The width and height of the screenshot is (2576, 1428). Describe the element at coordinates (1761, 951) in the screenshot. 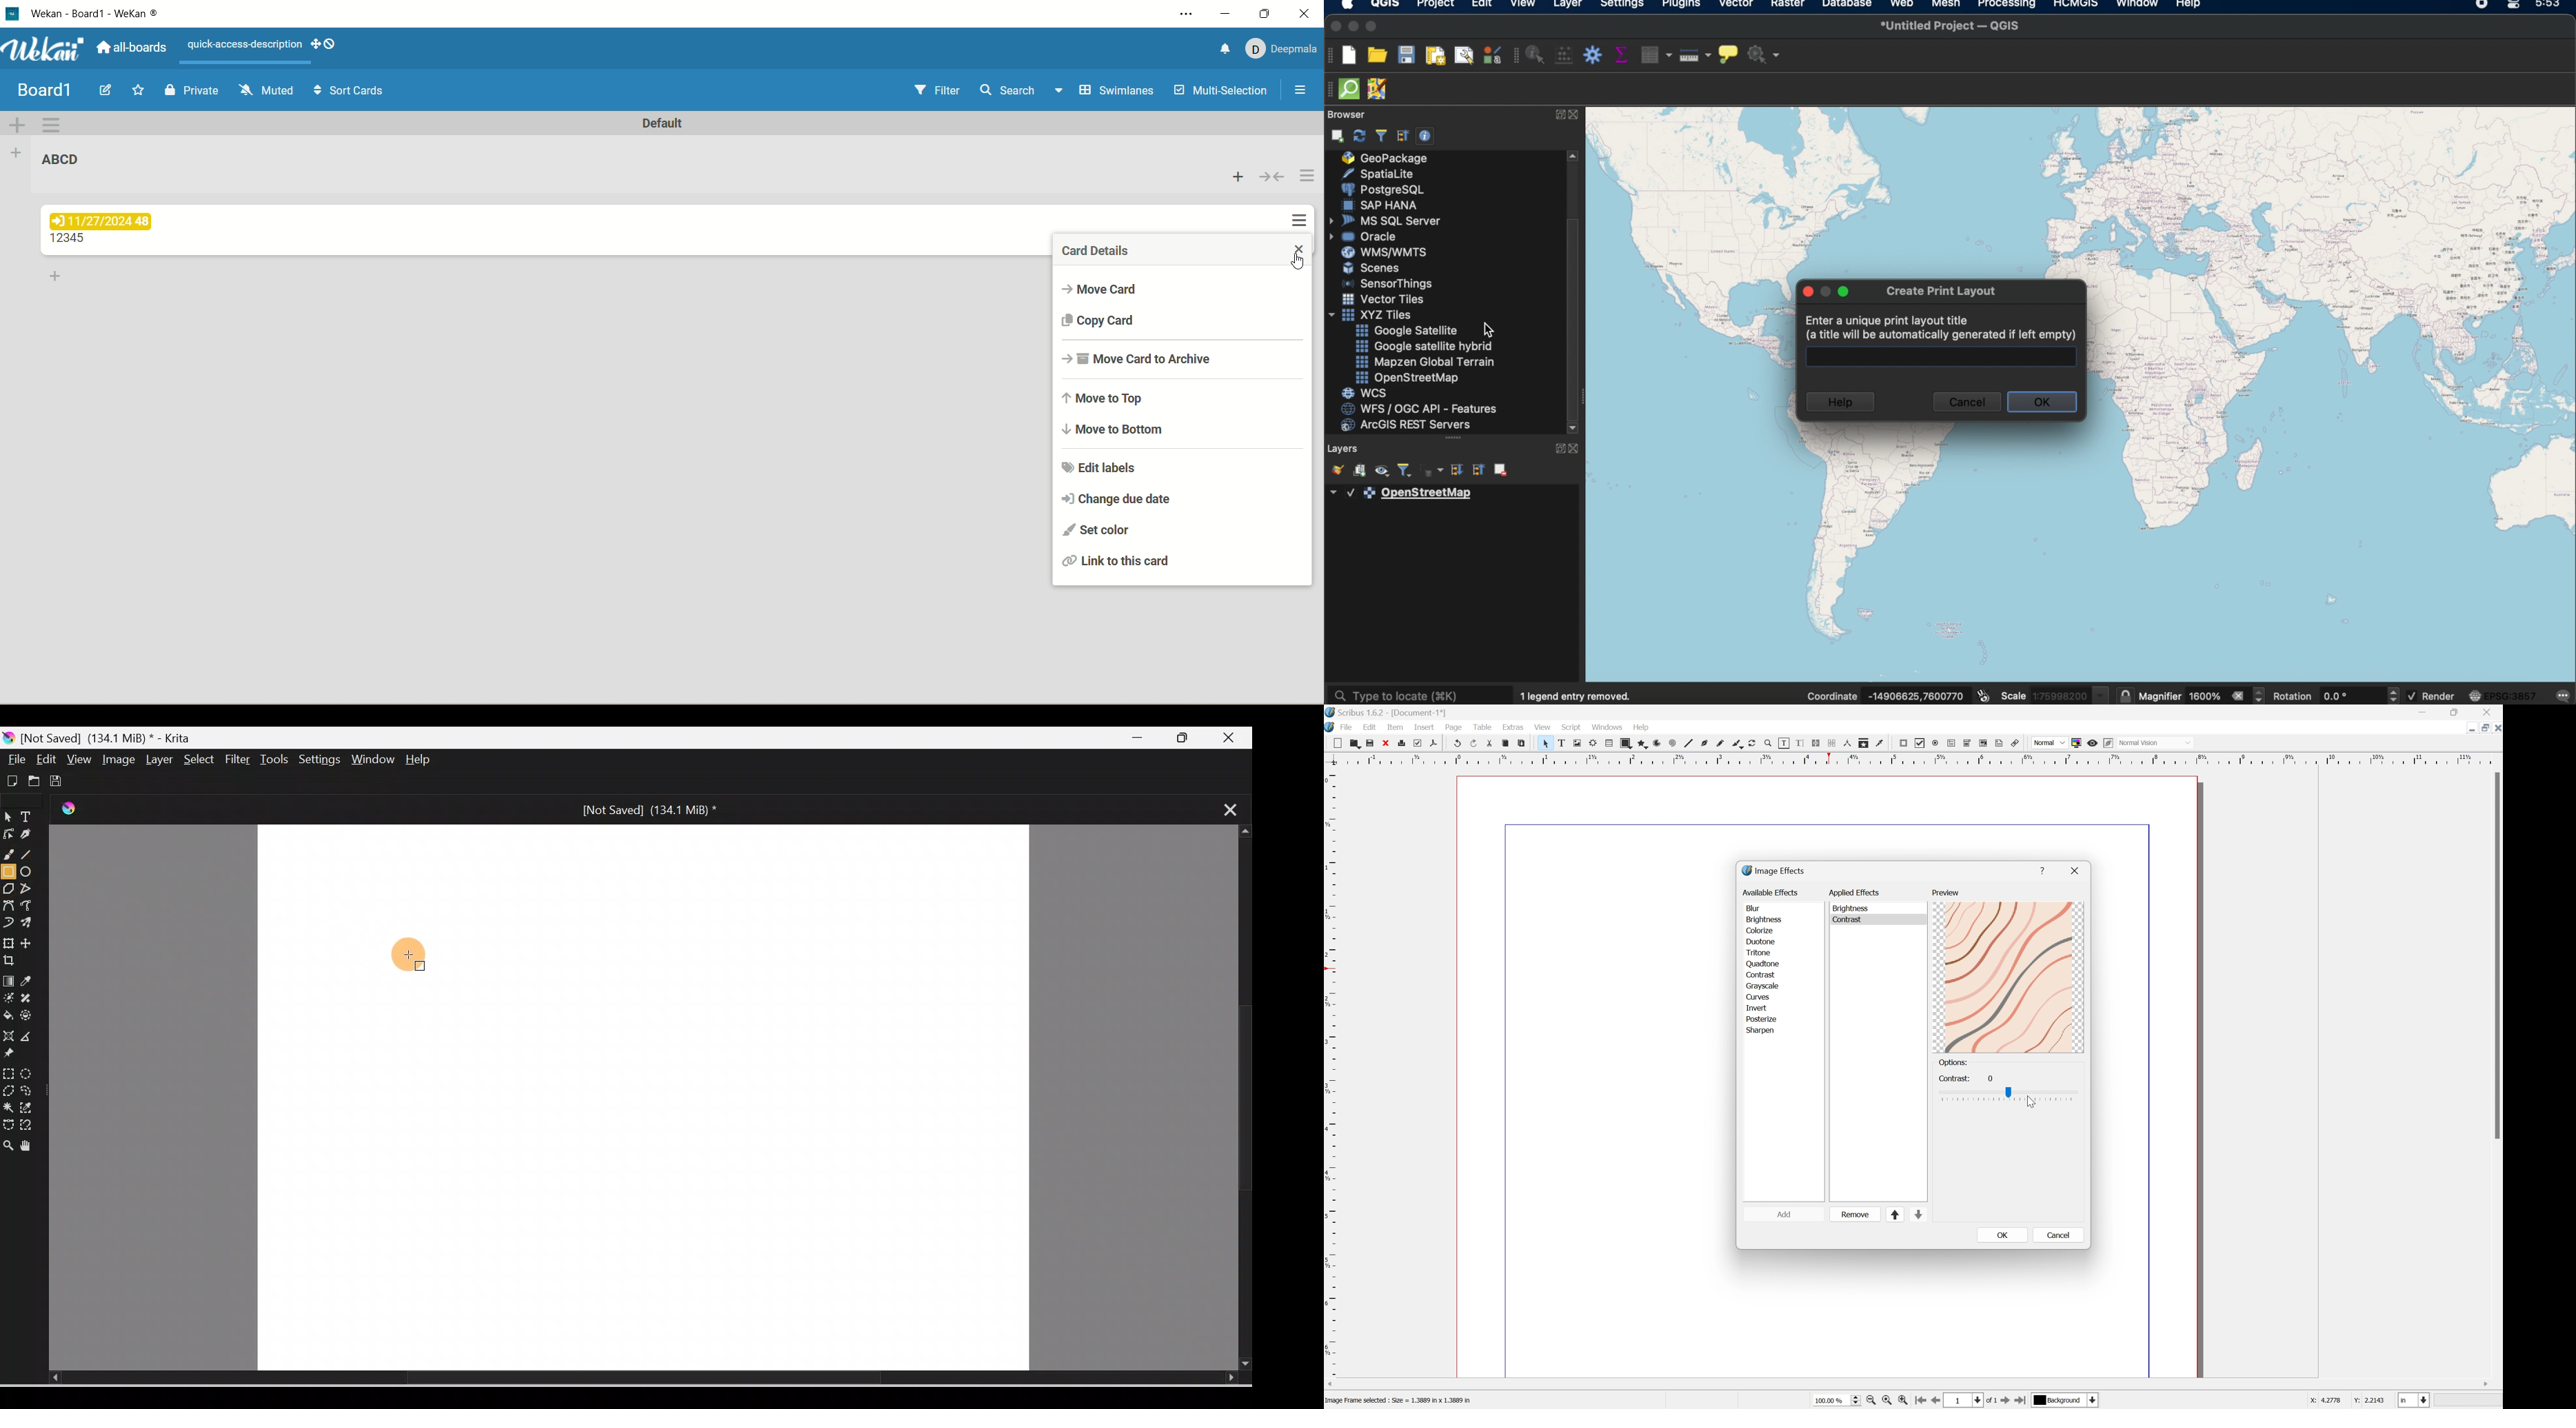

I see `tritone` at that location.